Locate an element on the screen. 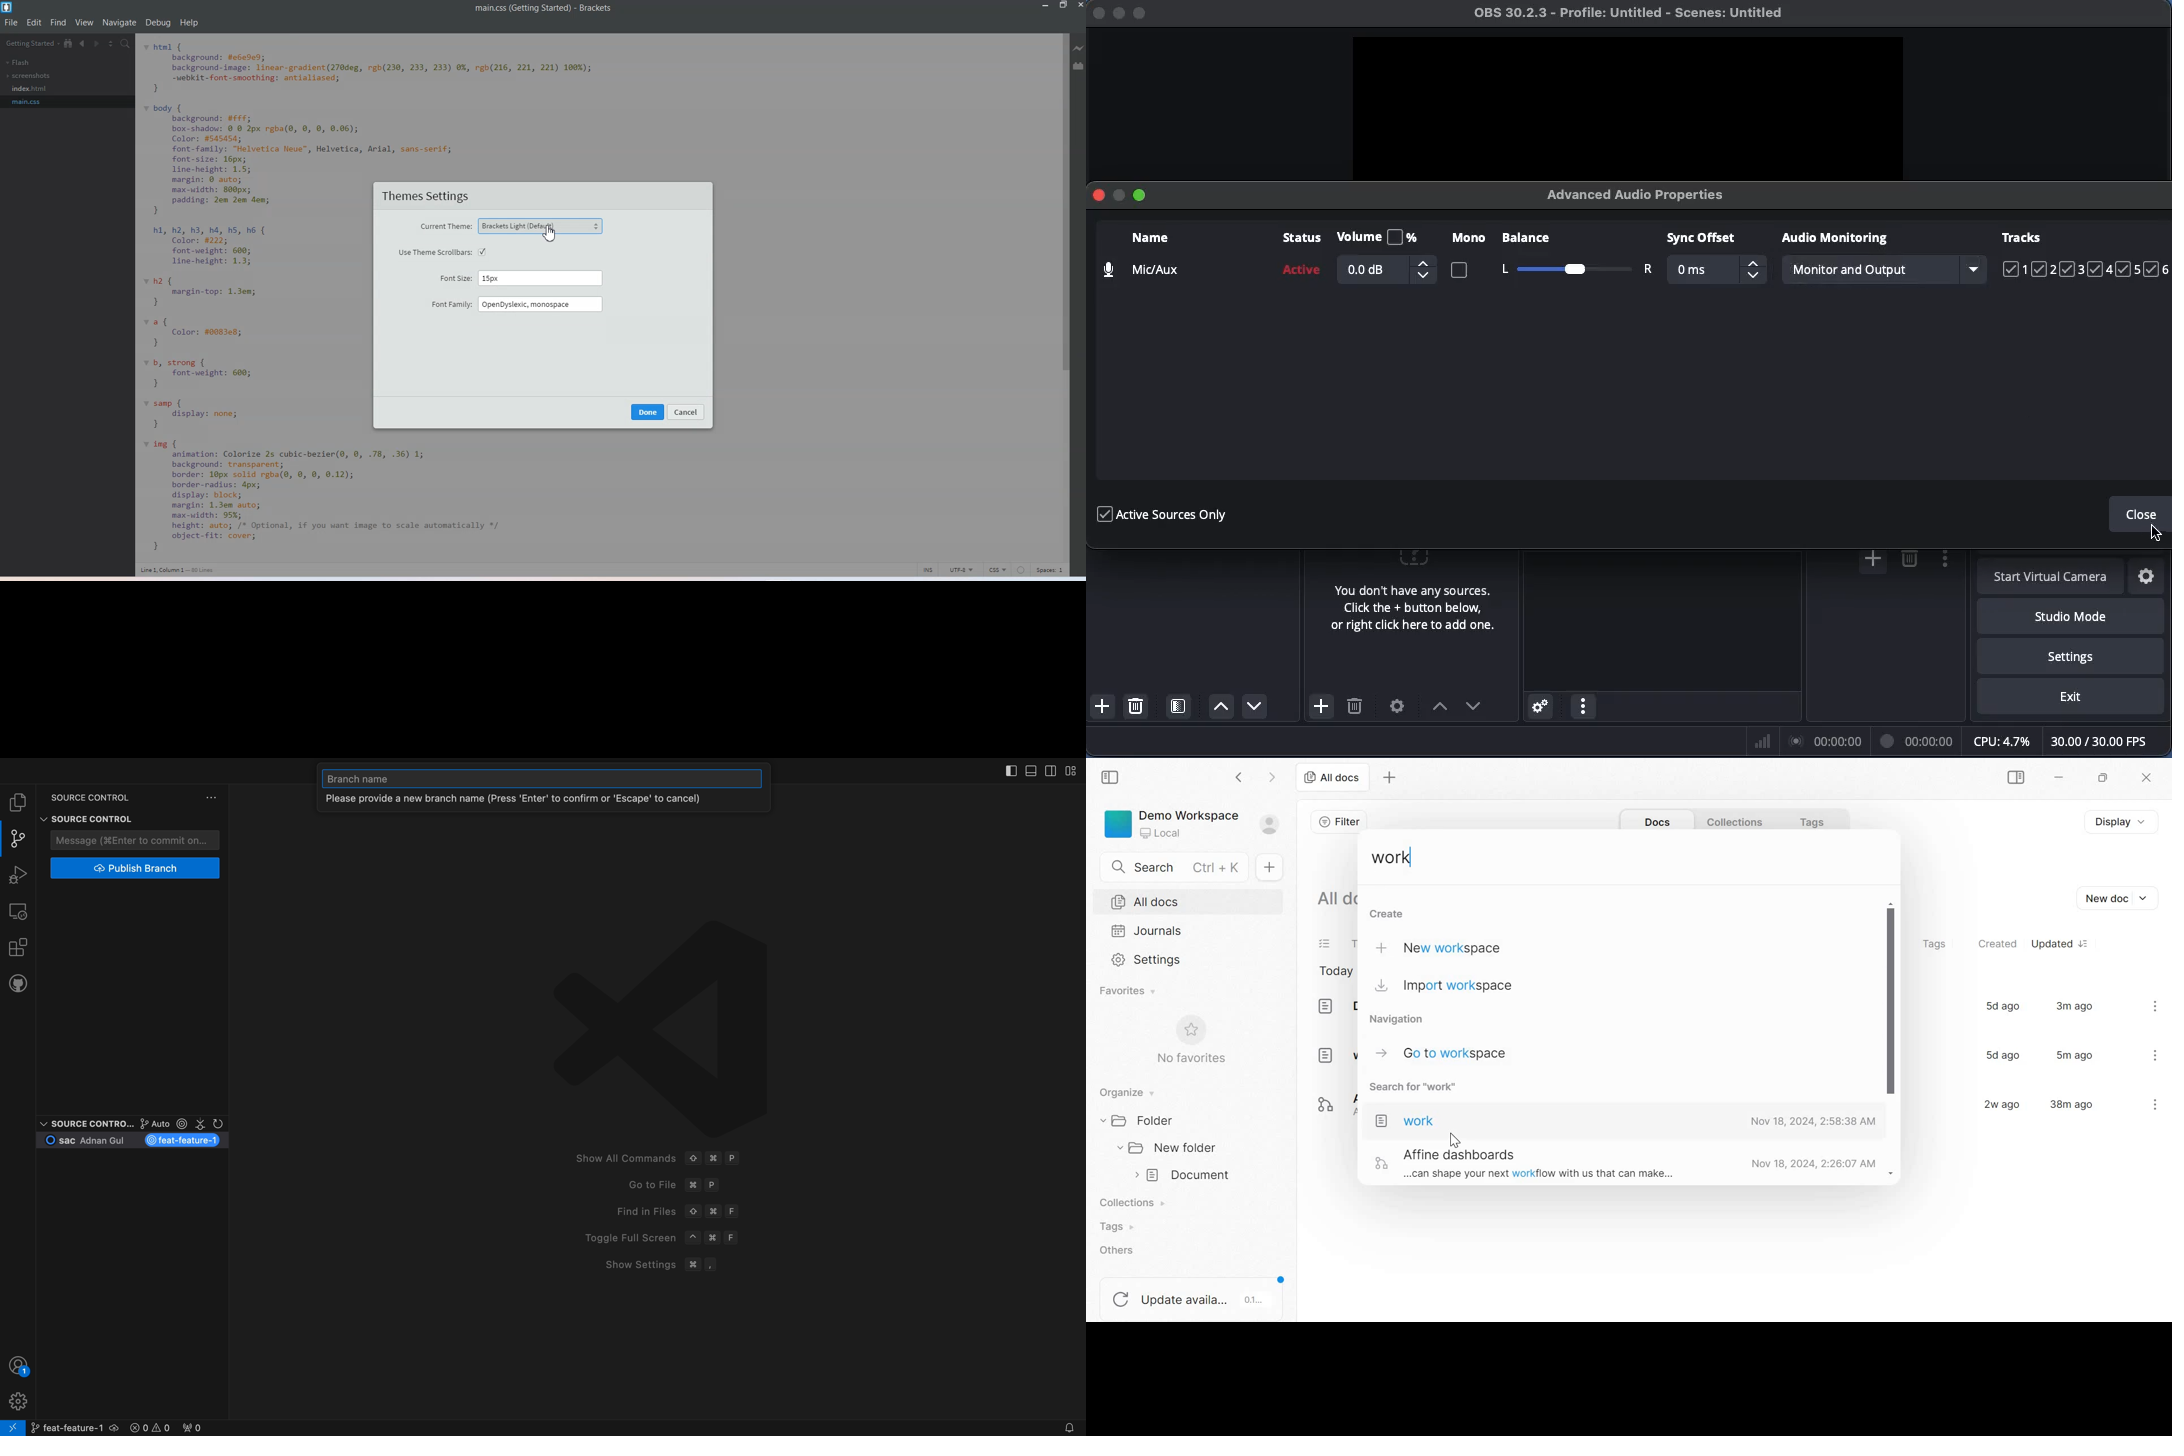 The image size is (2184, 1456). Close is located at coordinates (2141, 513).